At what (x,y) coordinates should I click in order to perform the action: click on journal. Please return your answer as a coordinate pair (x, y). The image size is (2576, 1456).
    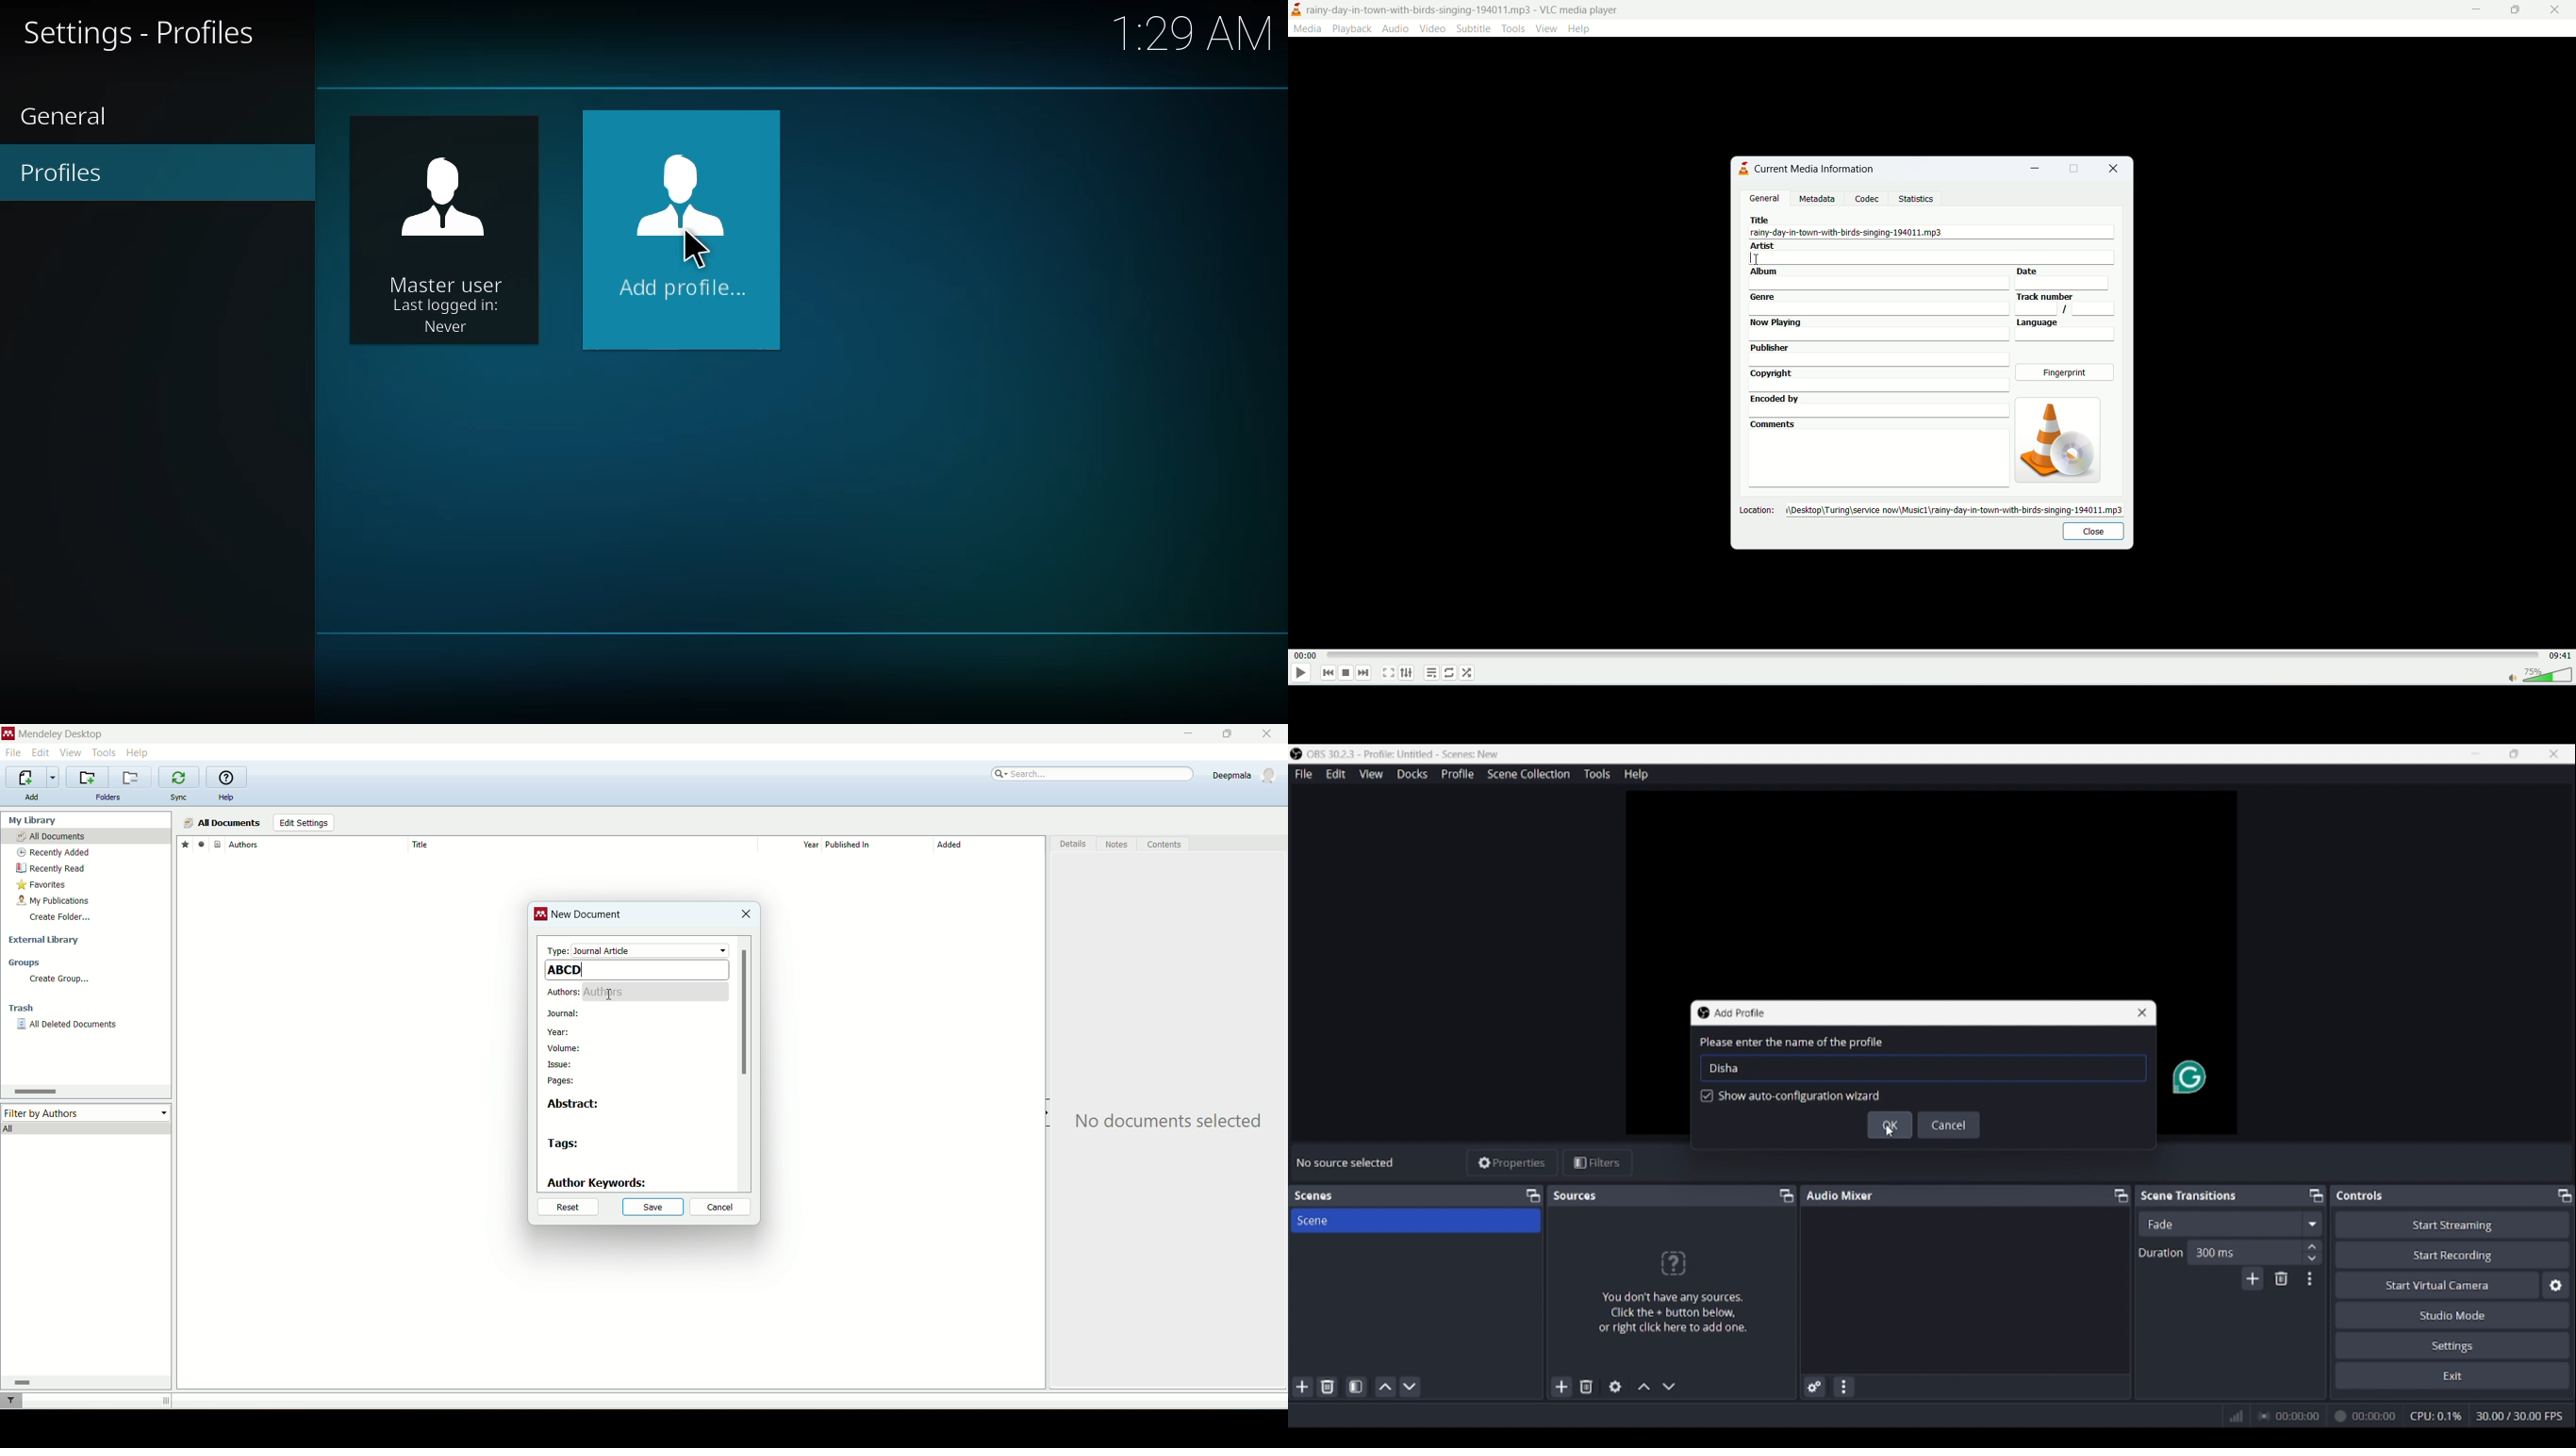
    Looking at the image, I should click on (564, 1014).